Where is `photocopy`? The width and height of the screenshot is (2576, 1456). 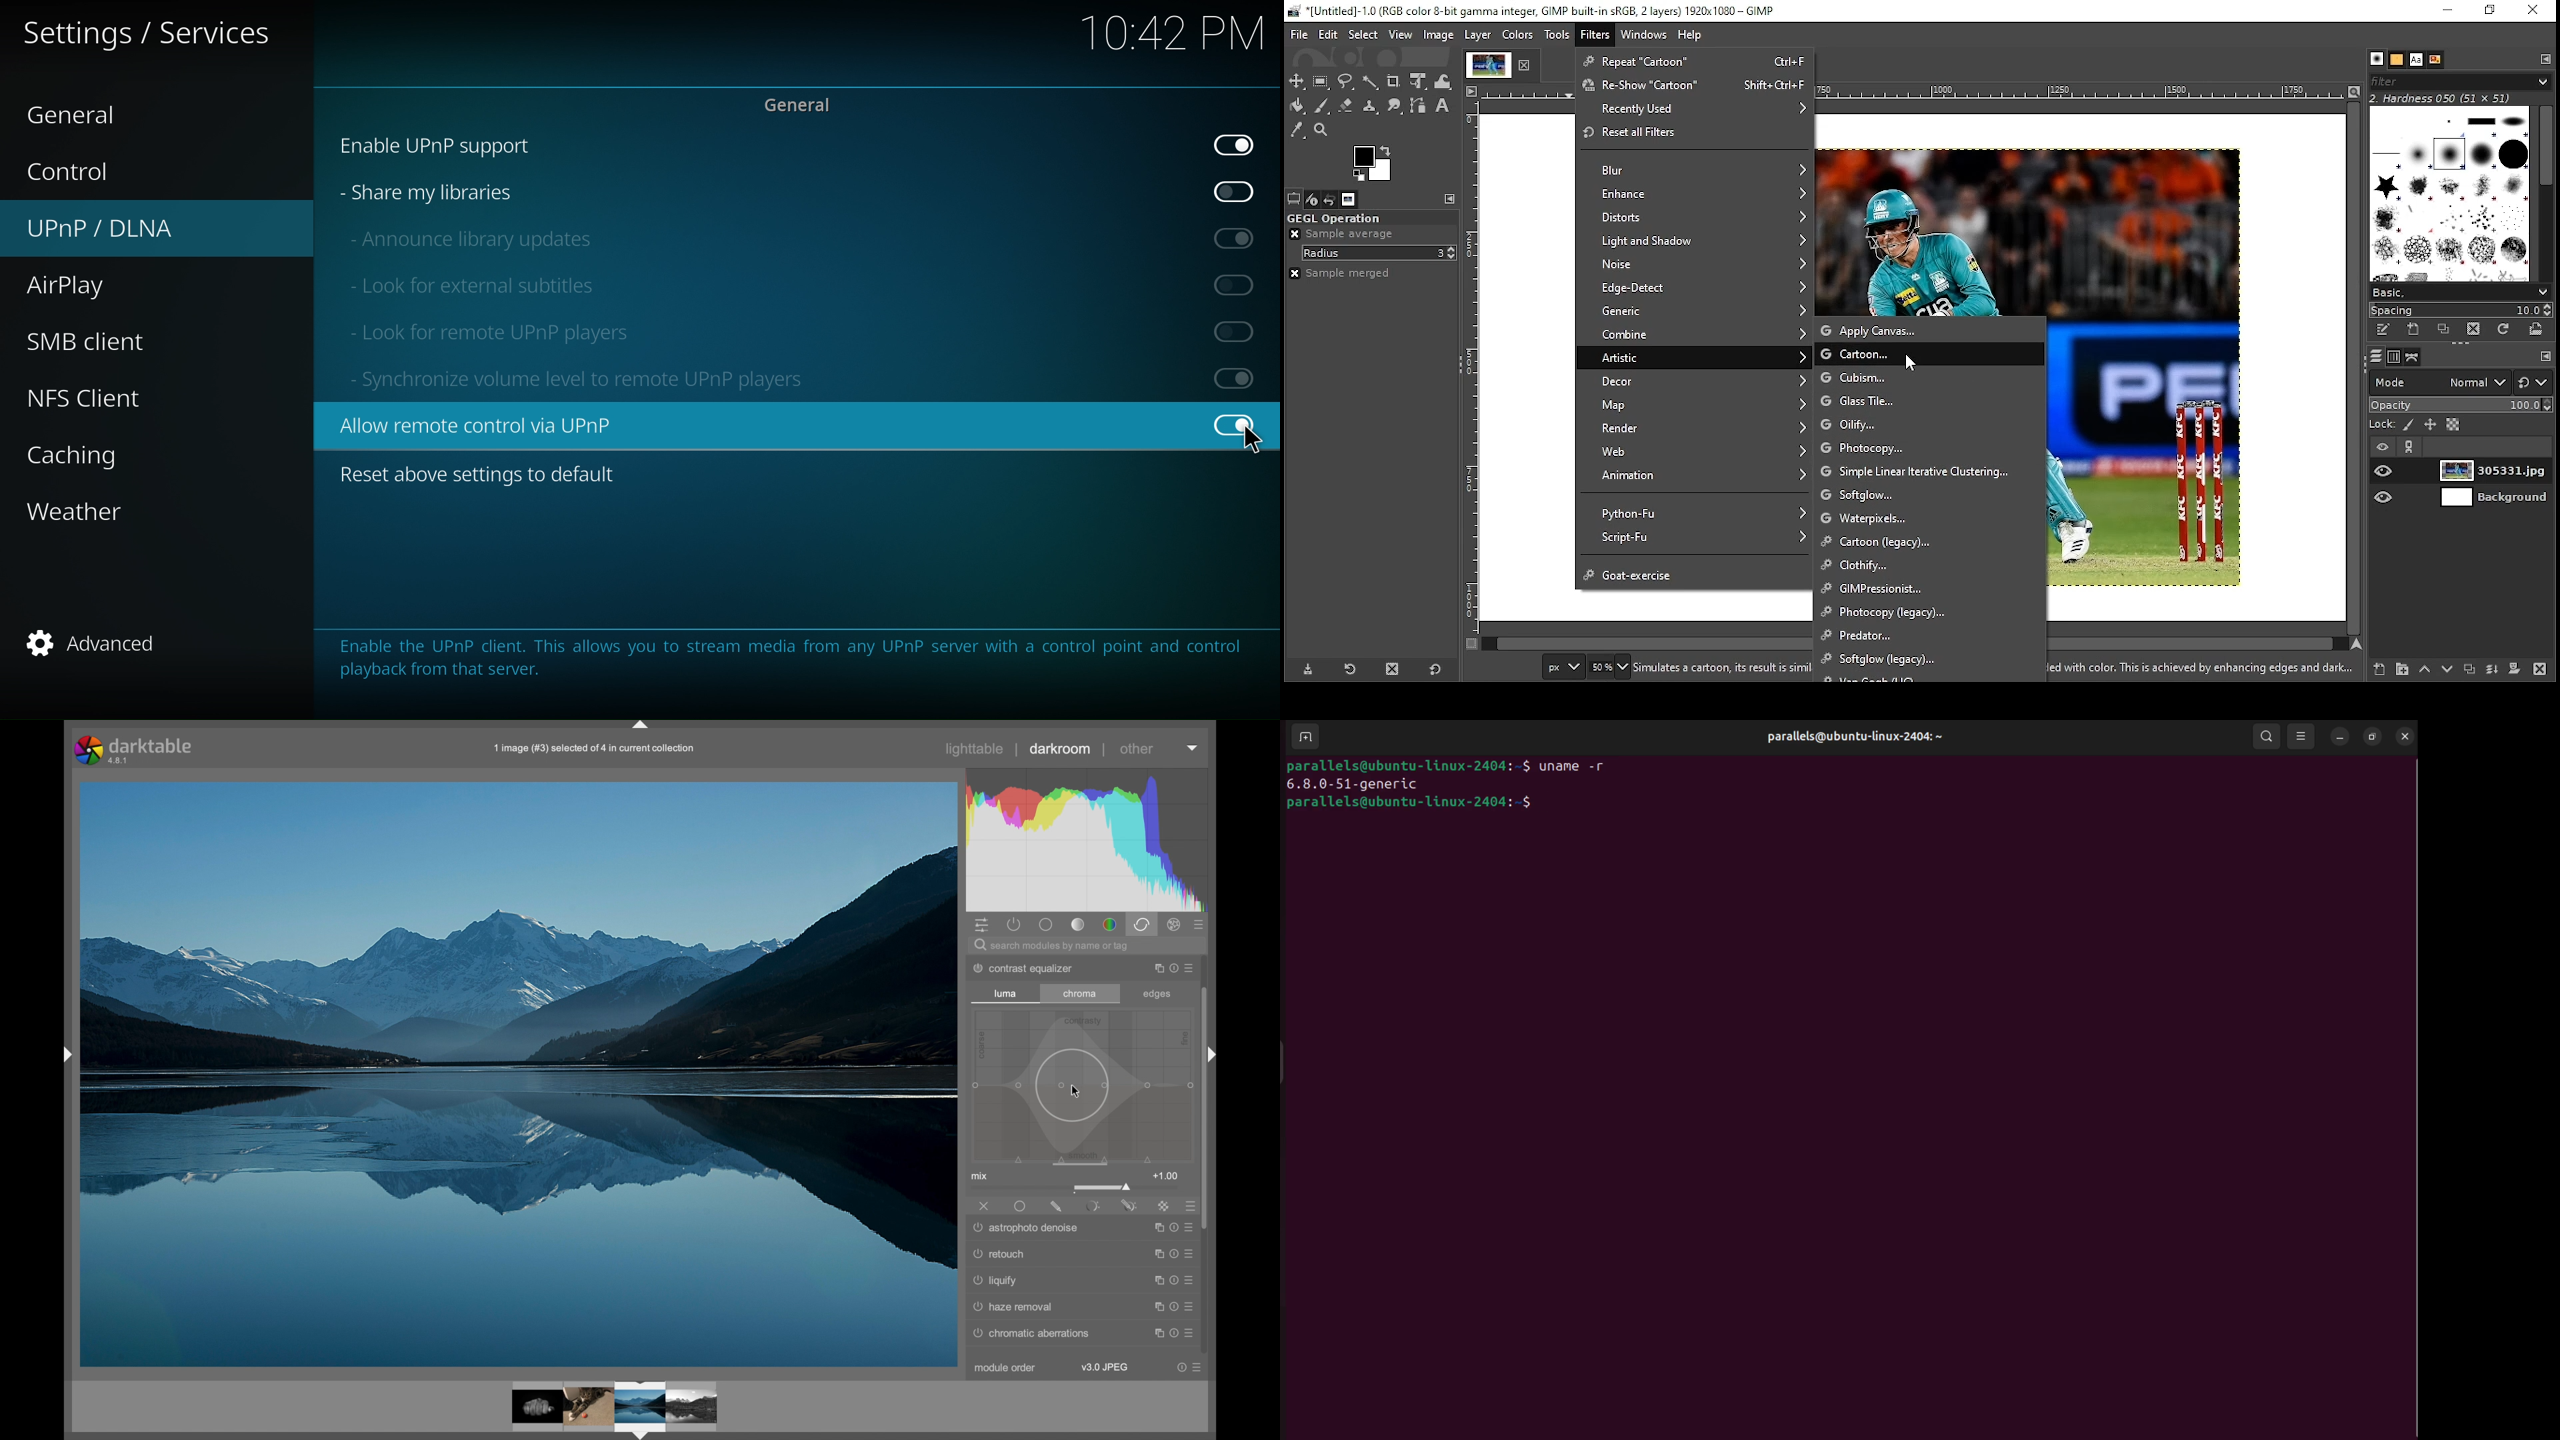
photocopy is located at coordinates (1929, 446).